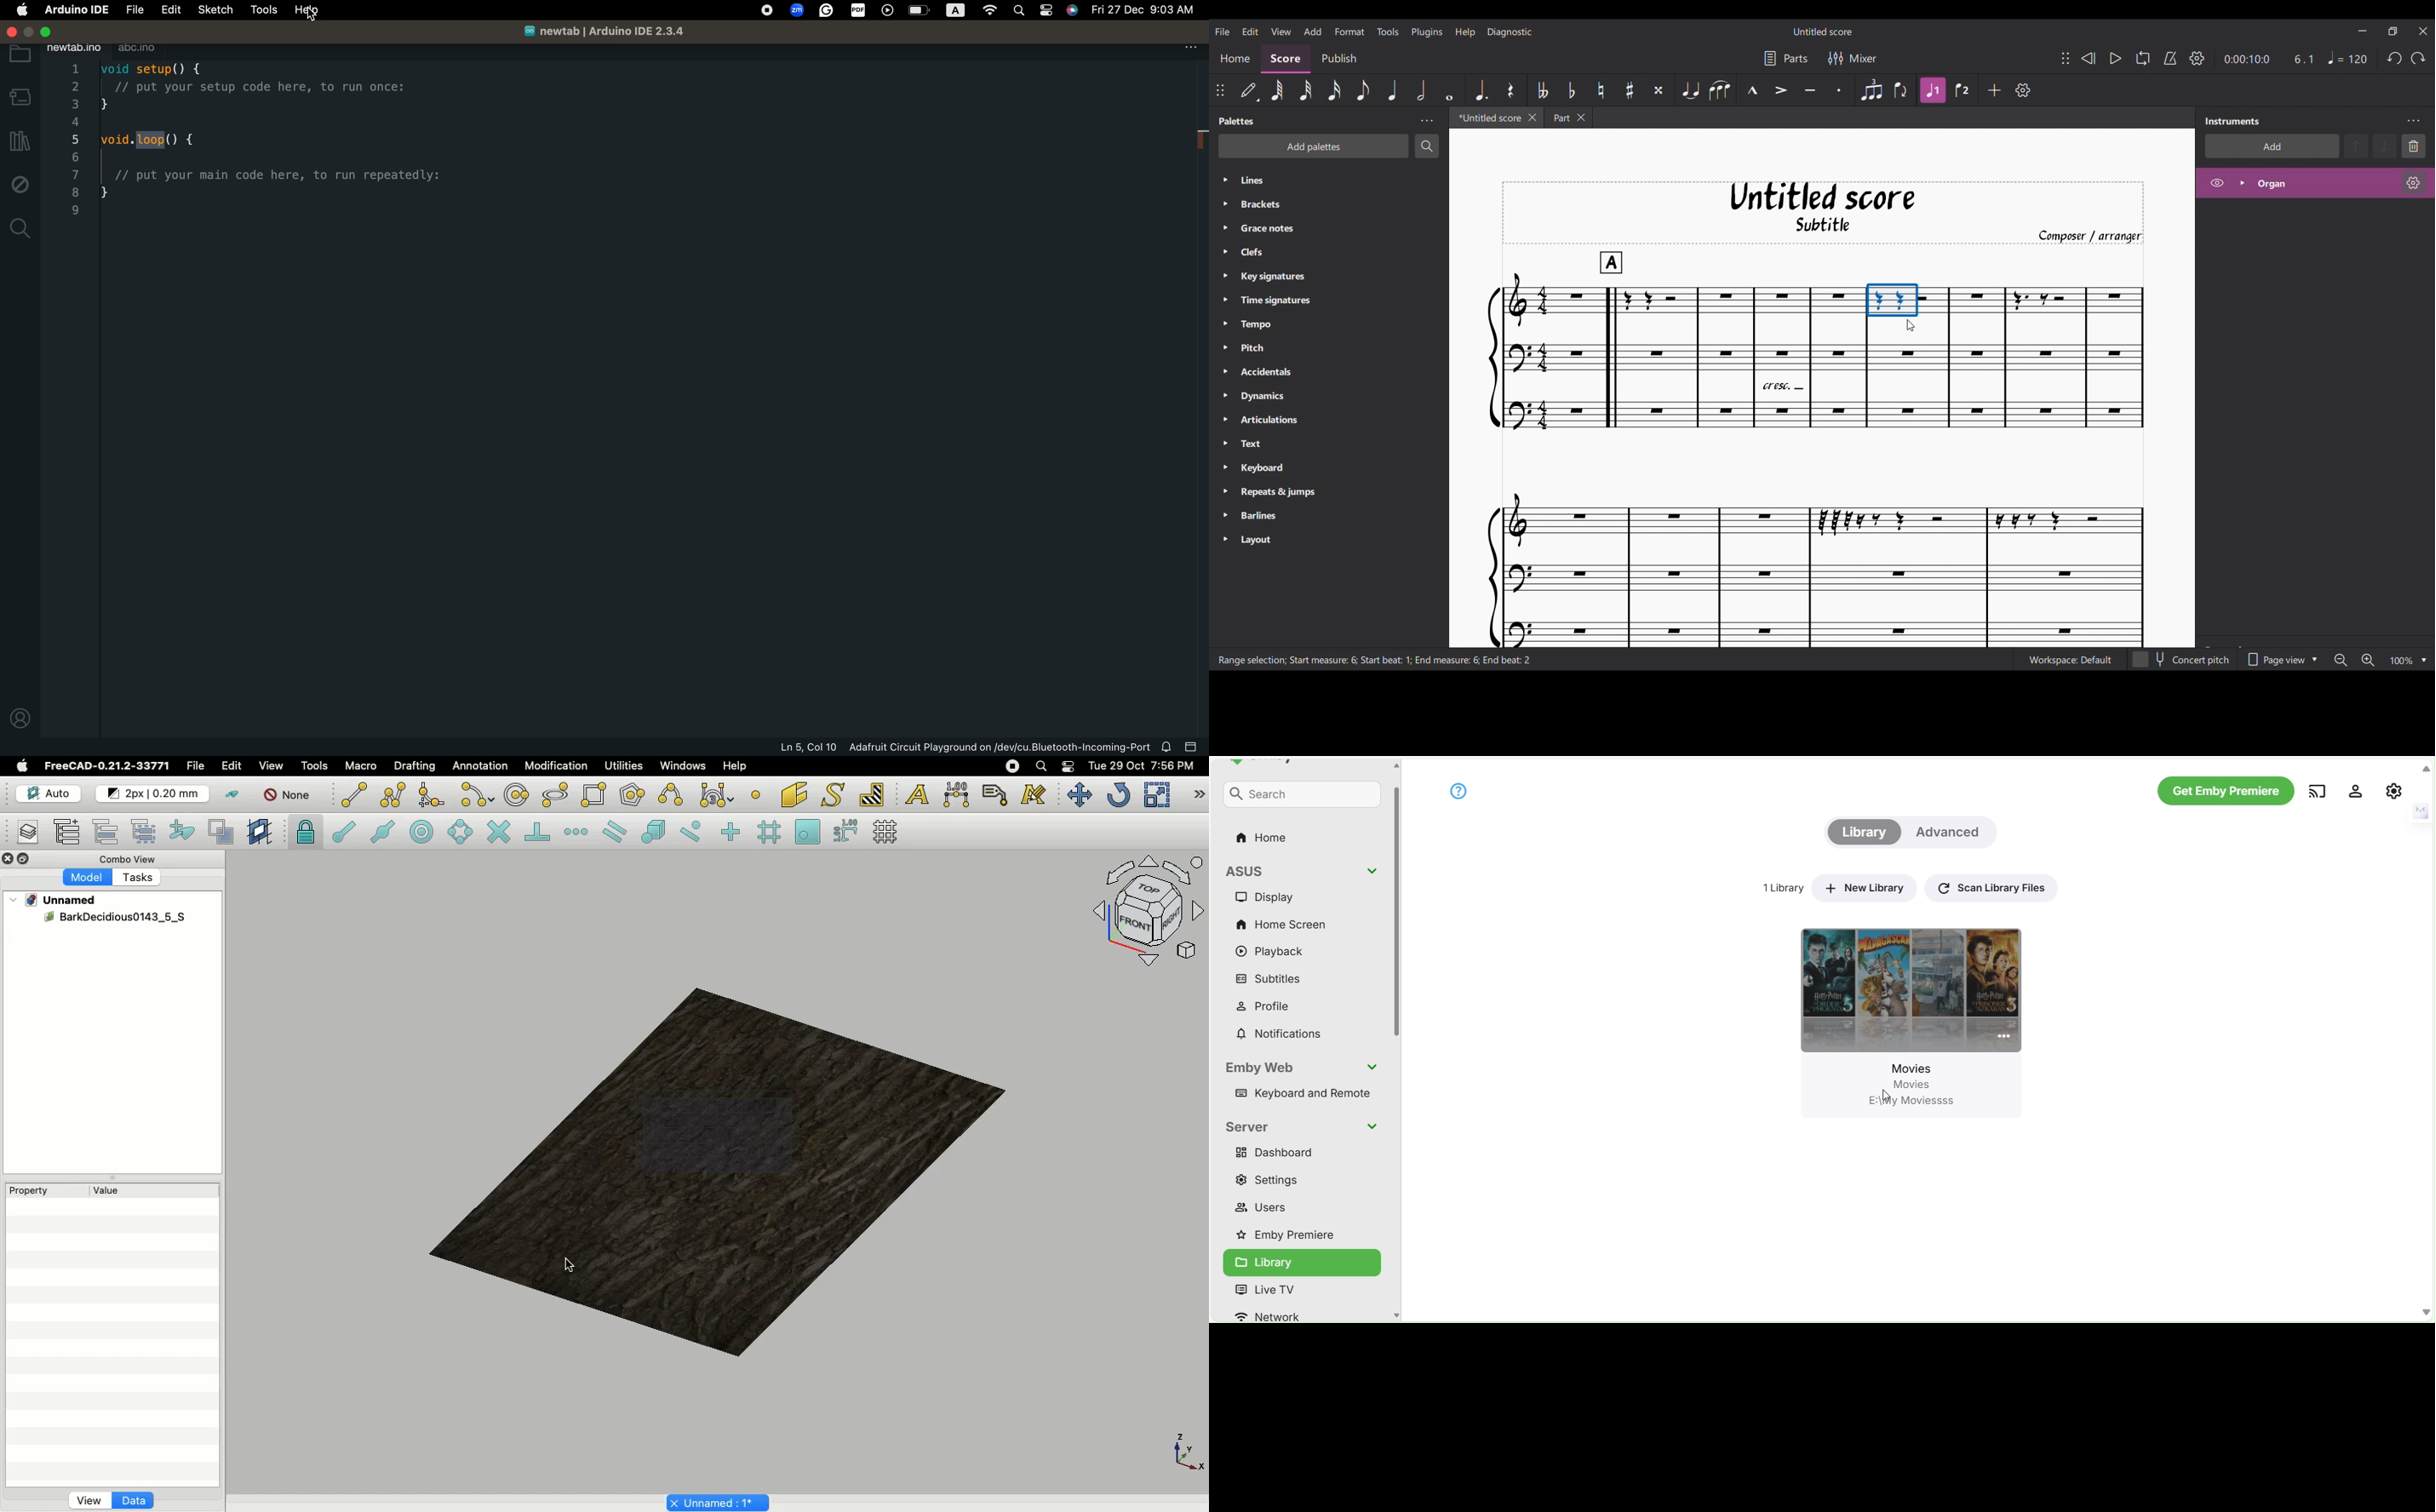  I want to click on Snap grid, so click(771, 832).